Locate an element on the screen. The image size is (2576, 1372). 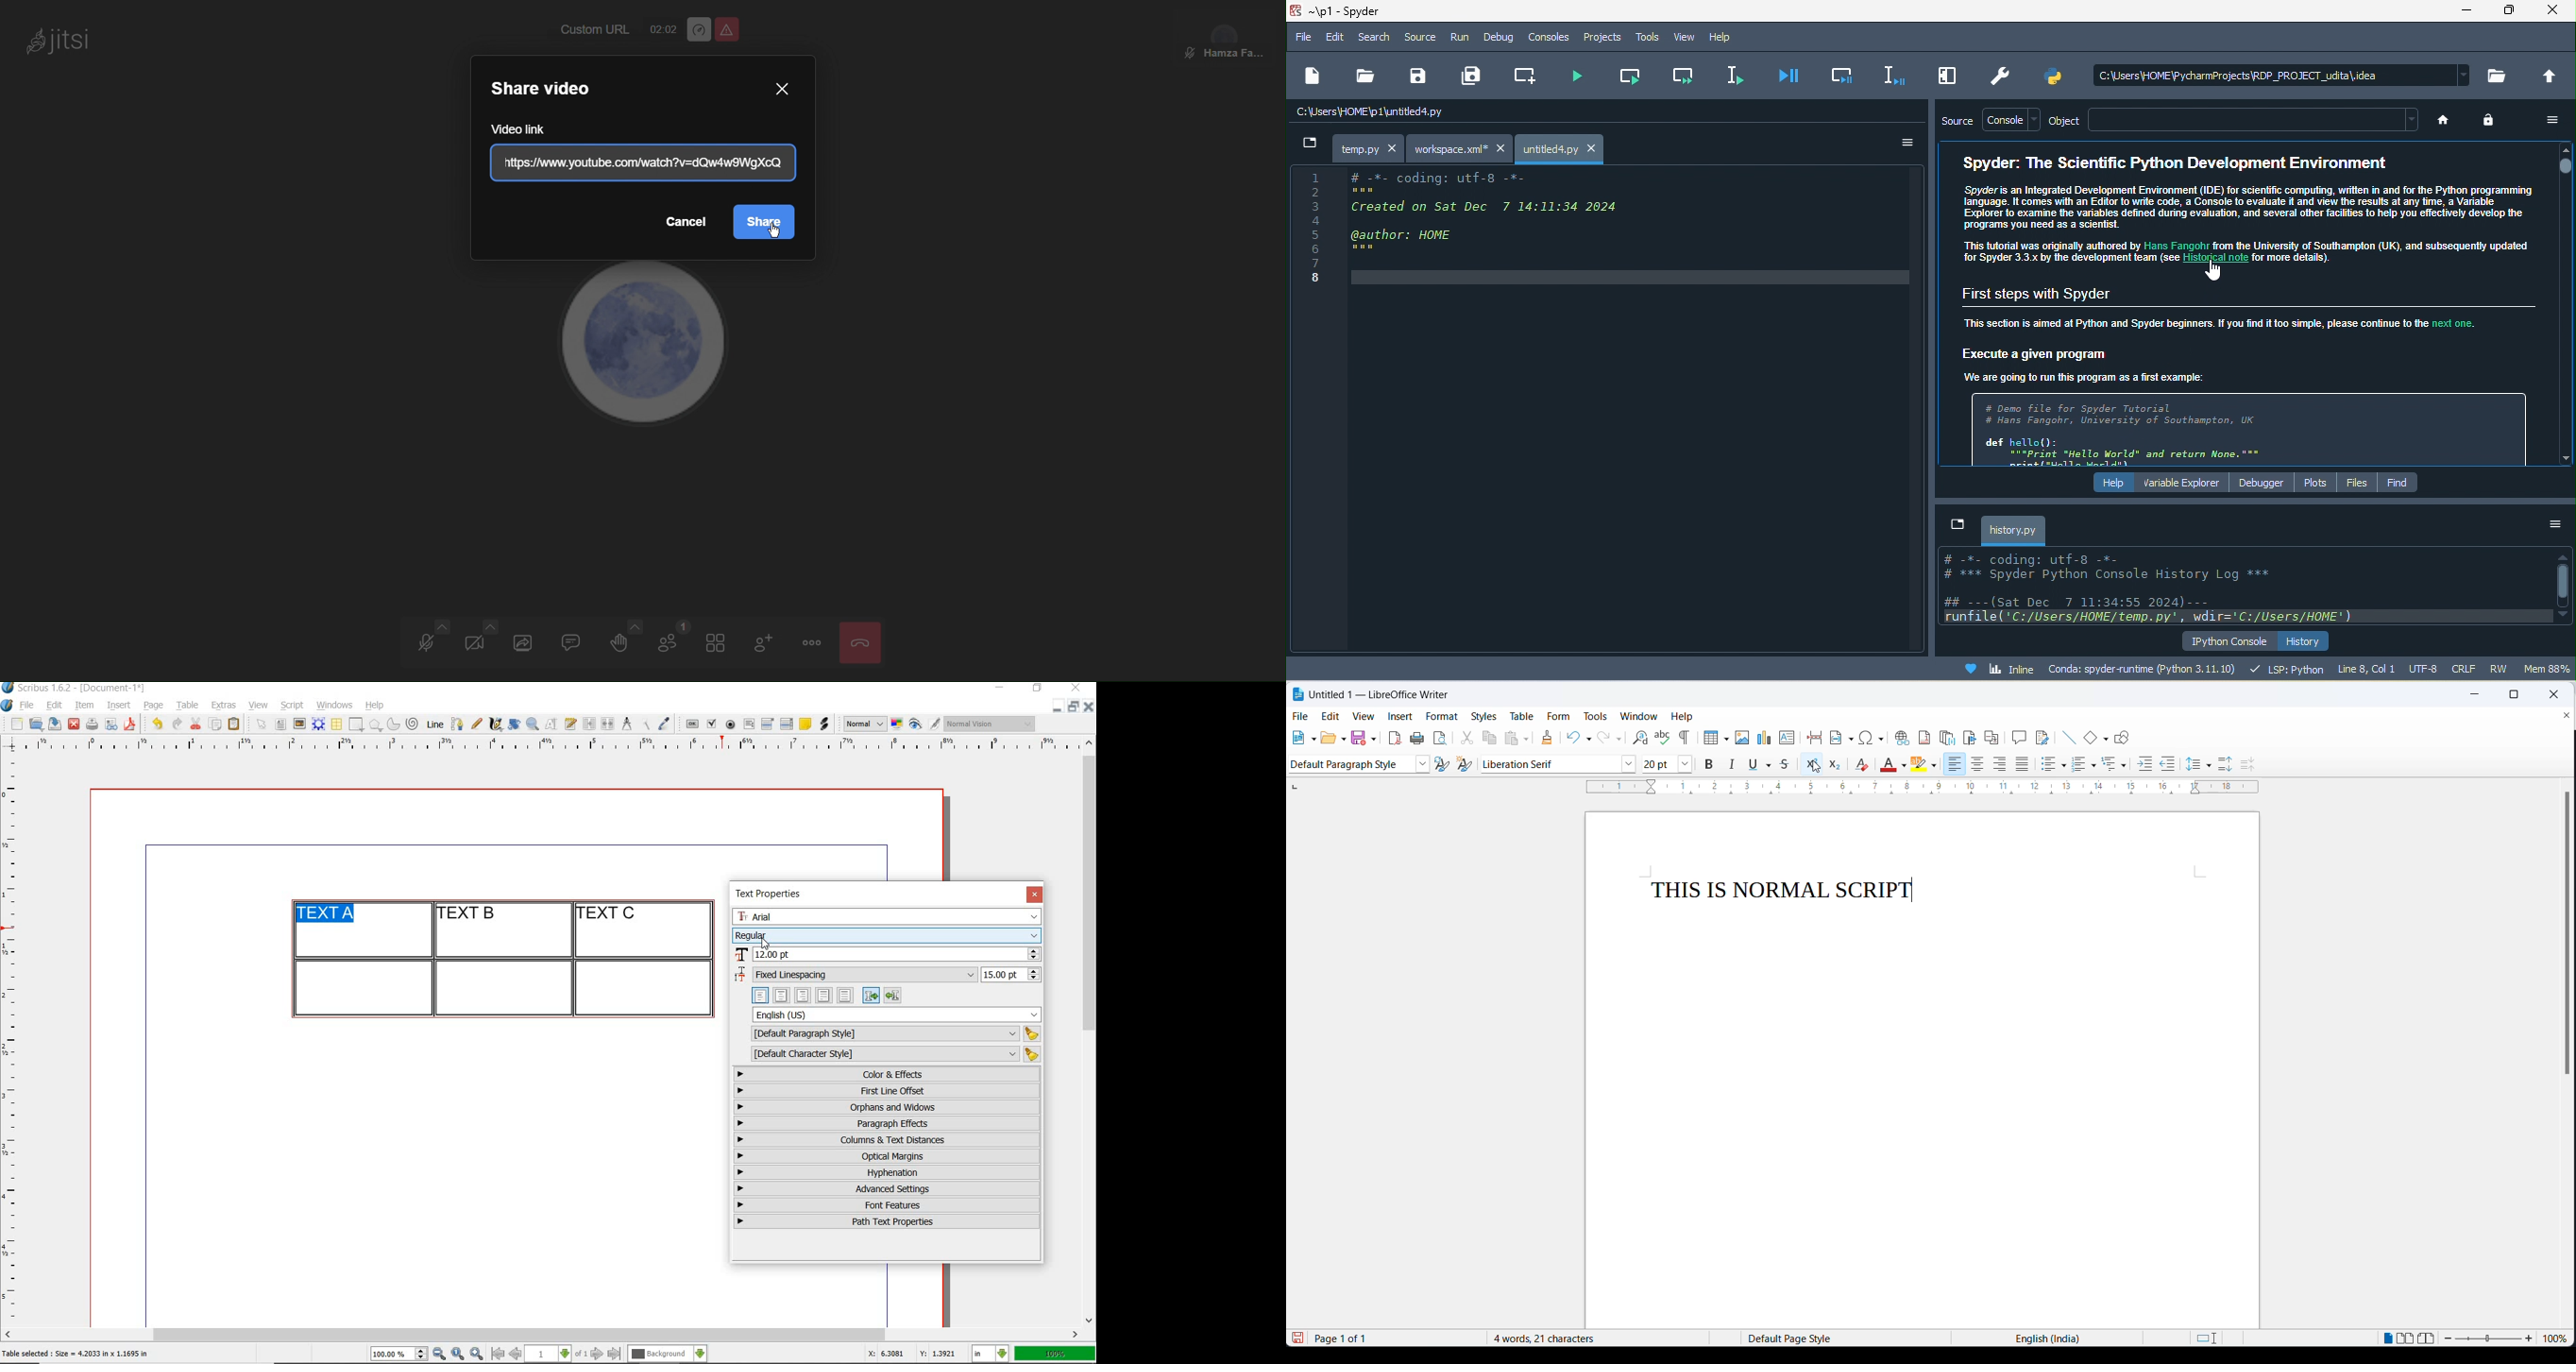
line 8 col 1 is located at coordinates (2369, 670).